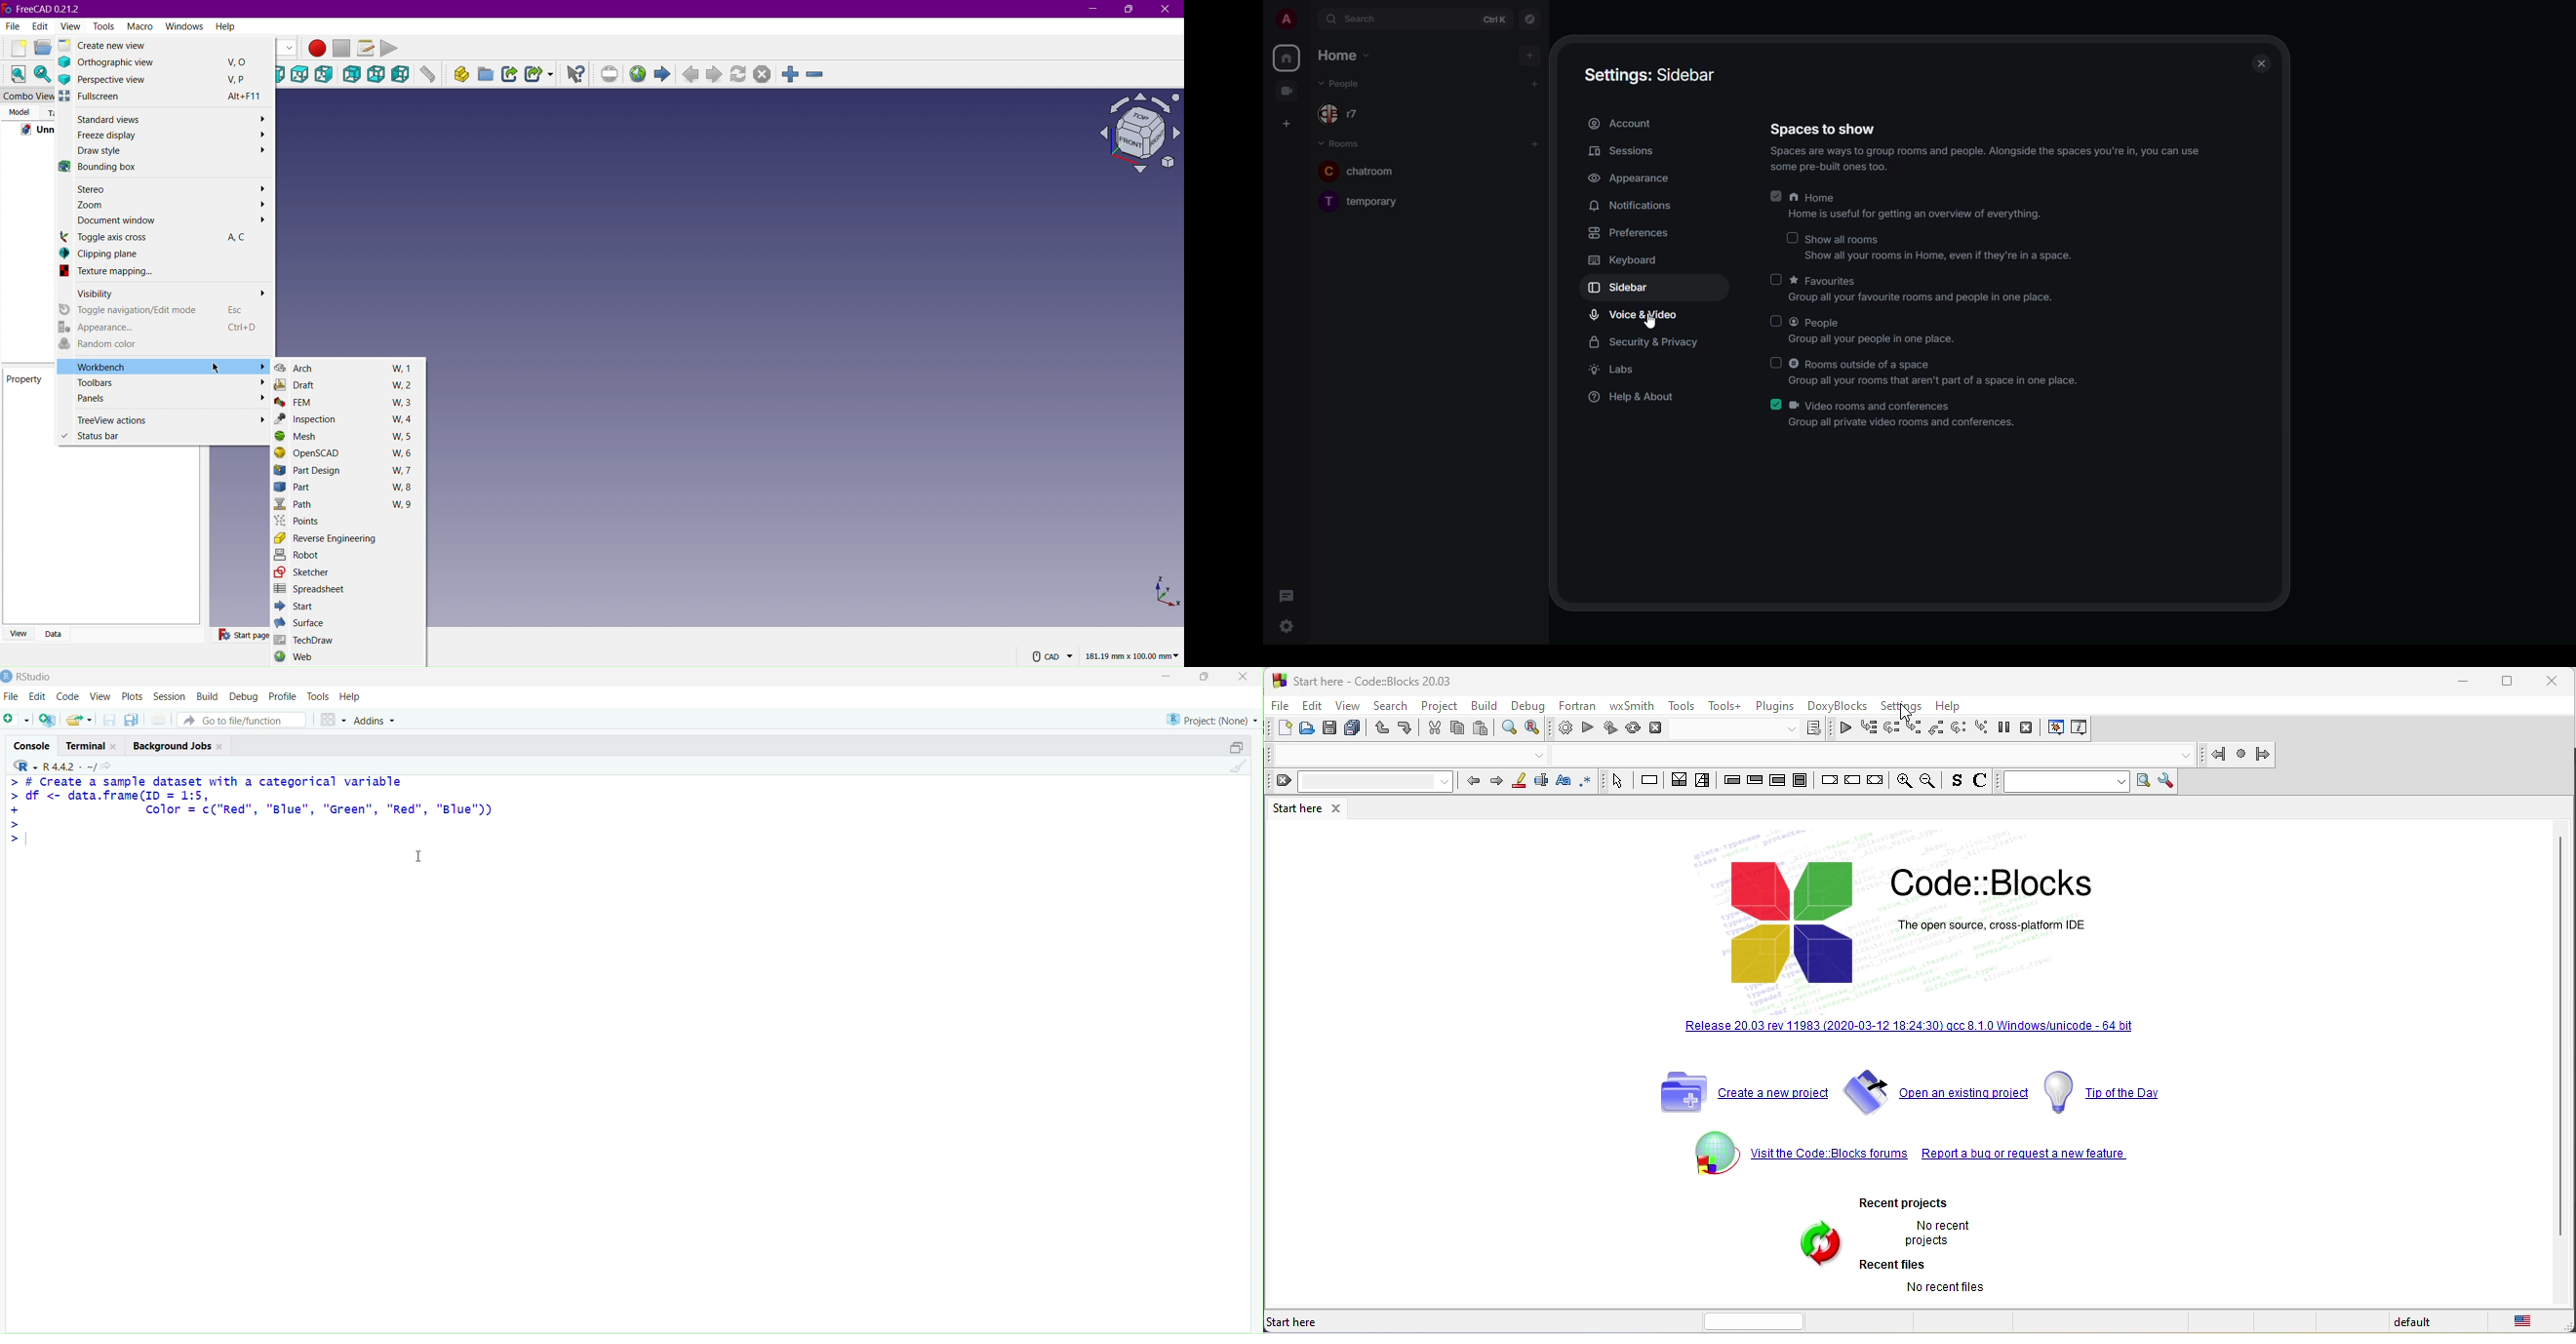 This screenshot has width=2576, height=1344. What do you see at coordinates (1729, 706) in the screenshot?
I see `tools+` at bounding box center [1729, 706].